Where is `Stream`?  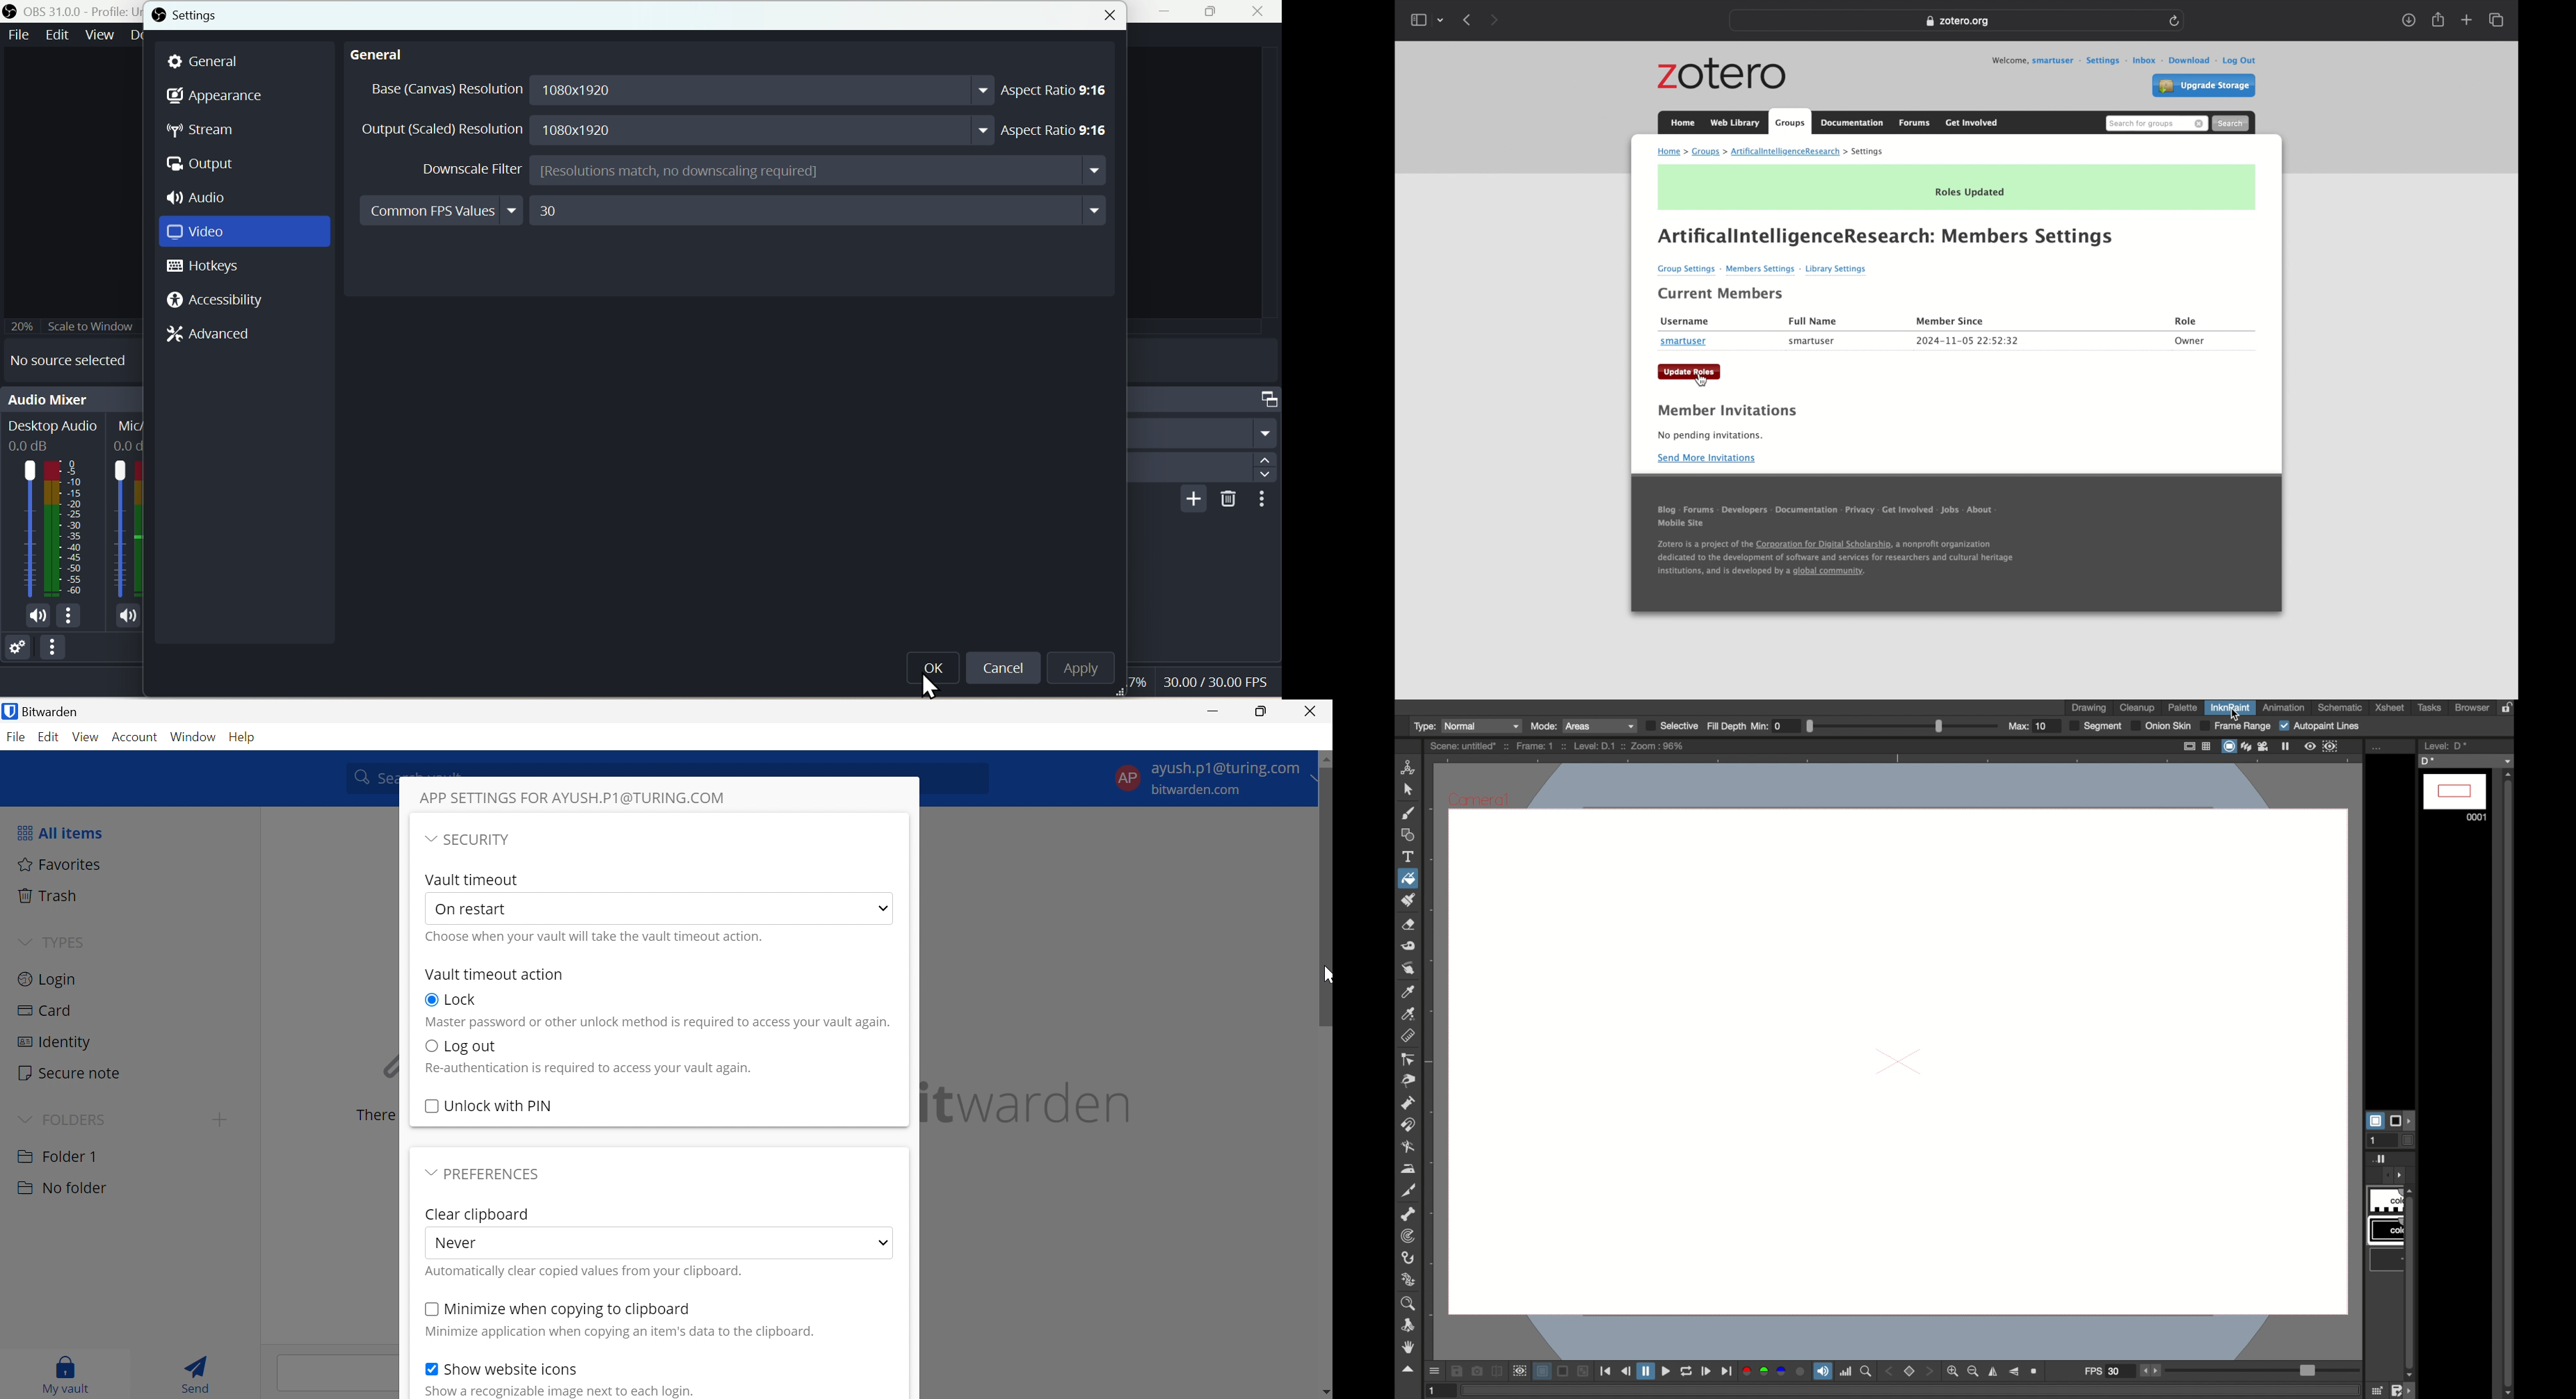 Stream is located at coordinates (202, 132).